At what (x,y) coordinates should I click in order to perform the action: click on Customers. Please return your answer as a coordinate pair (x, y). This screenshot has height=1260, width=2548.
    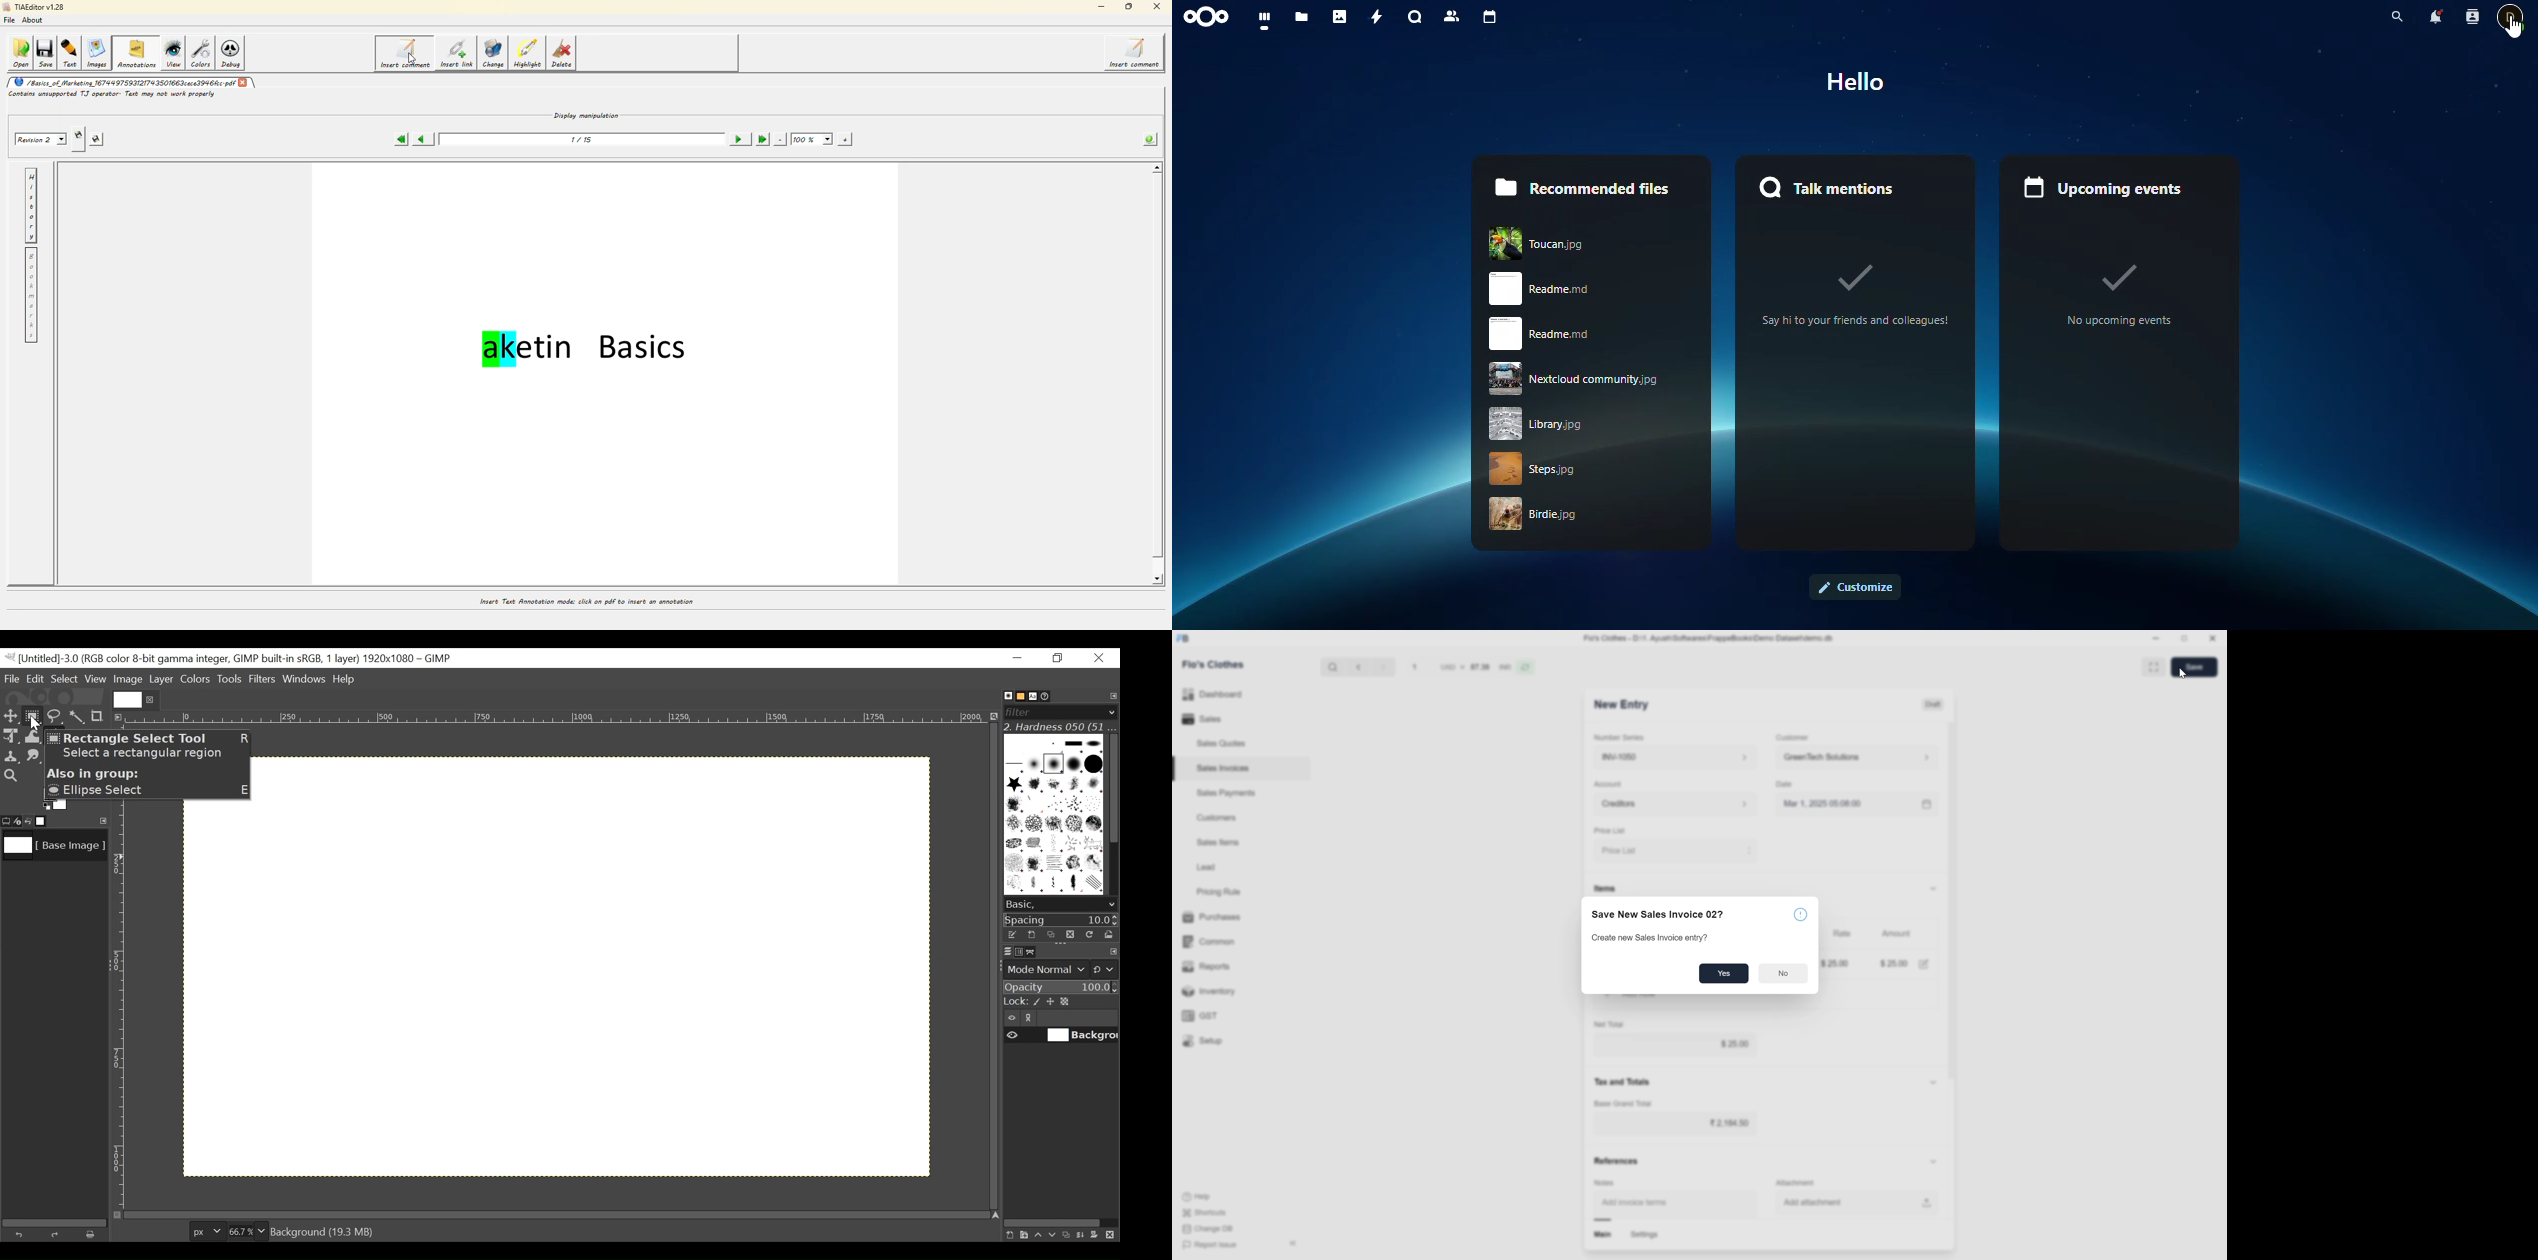
    Looking at the image, I should click on (1215, 819).